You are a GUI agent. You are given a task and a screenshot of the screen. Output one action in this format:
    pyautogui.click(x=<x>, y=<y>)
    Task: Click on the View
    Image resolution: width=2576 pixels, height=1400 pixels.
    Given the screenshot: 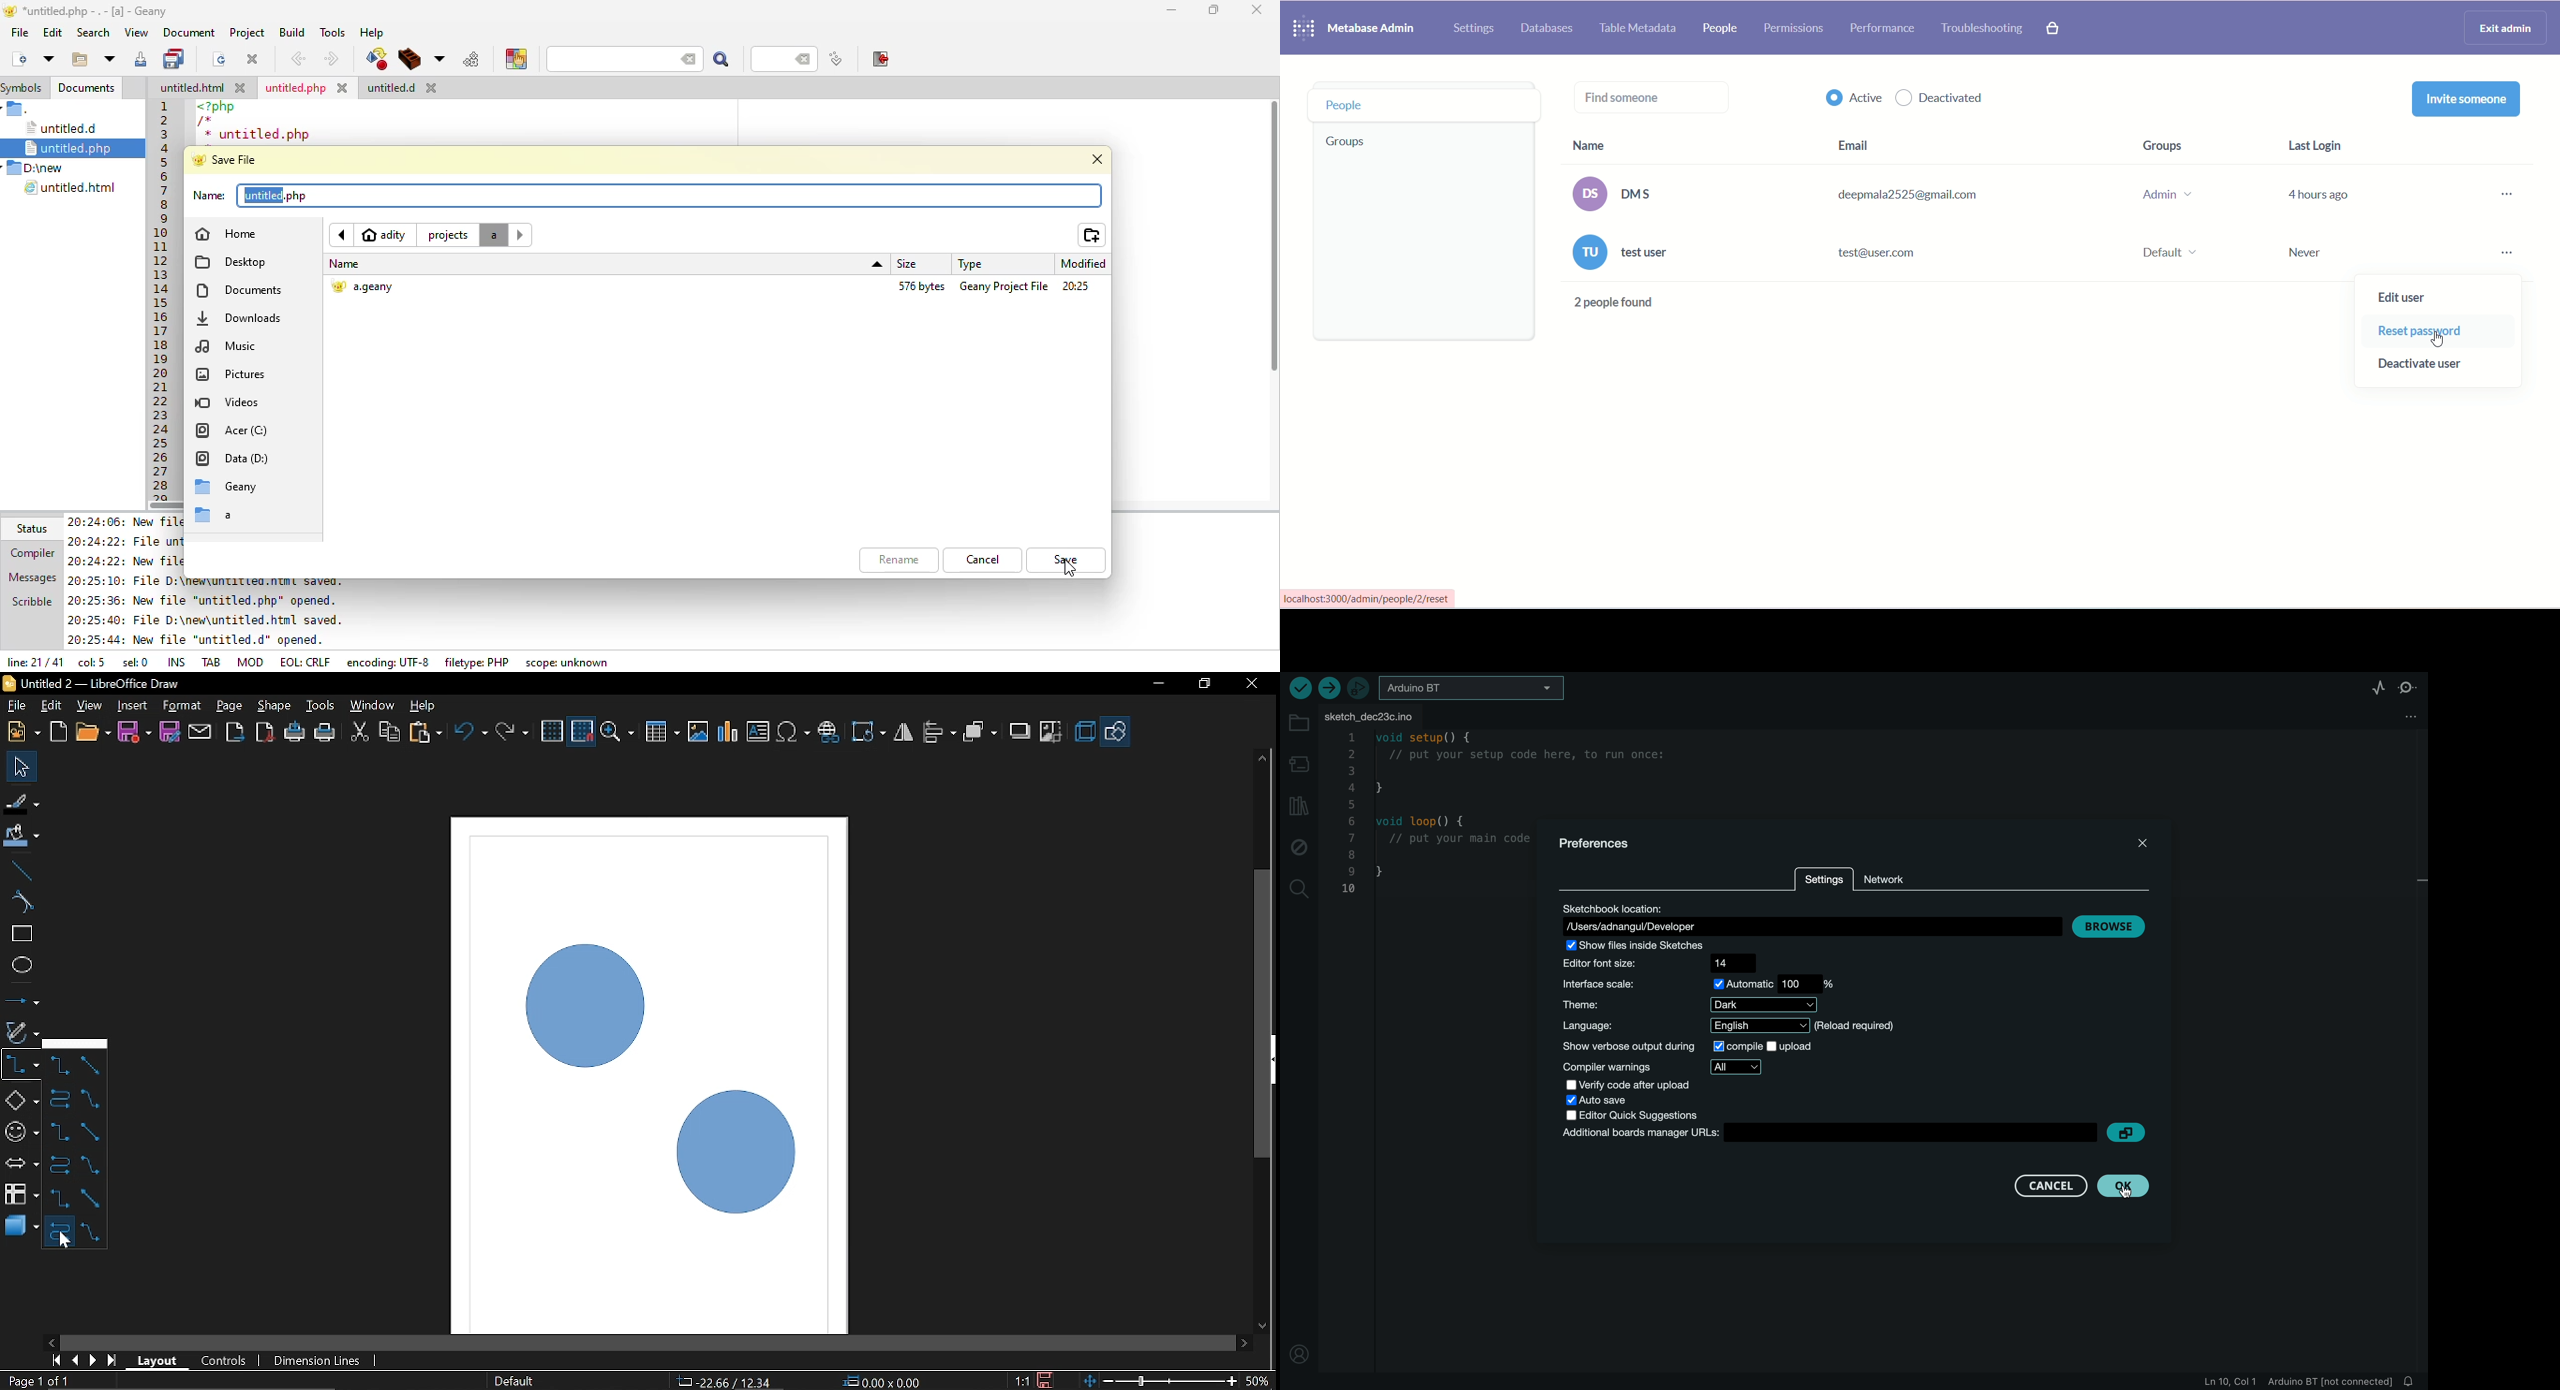 What is the action you would take?
    pyautogui.click(x=90, y=704)
    